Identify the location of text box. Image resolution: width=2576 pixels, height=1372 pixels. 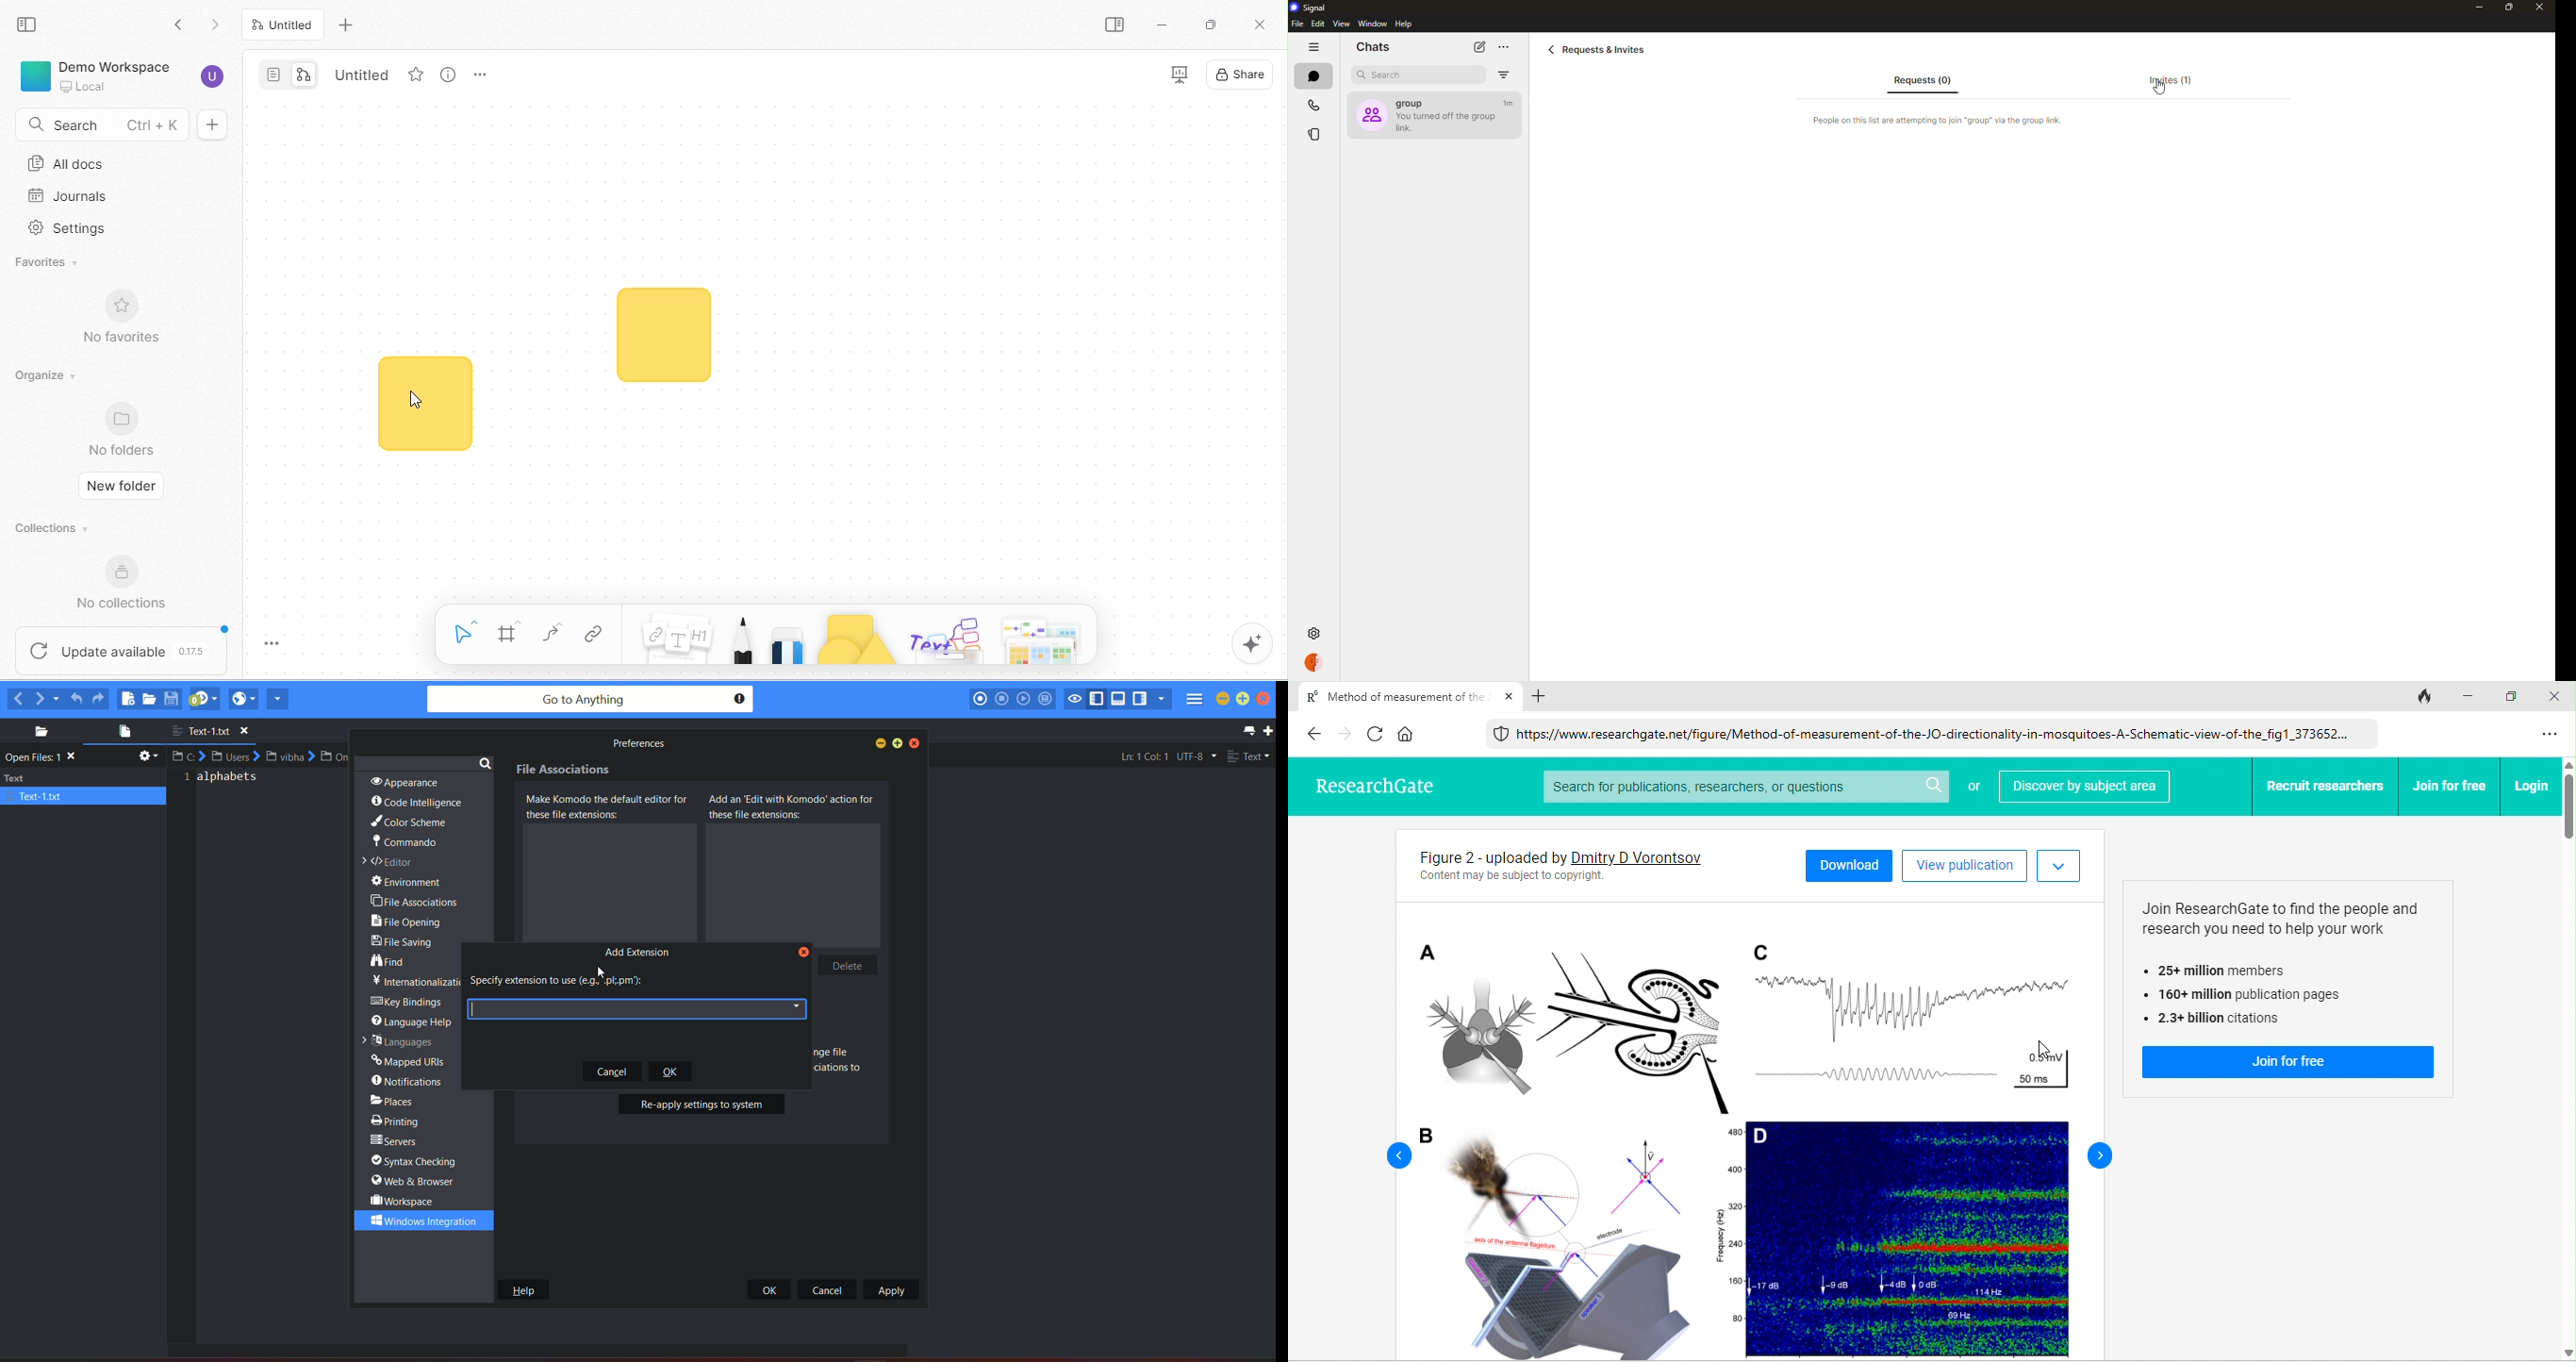
(638, 1010).